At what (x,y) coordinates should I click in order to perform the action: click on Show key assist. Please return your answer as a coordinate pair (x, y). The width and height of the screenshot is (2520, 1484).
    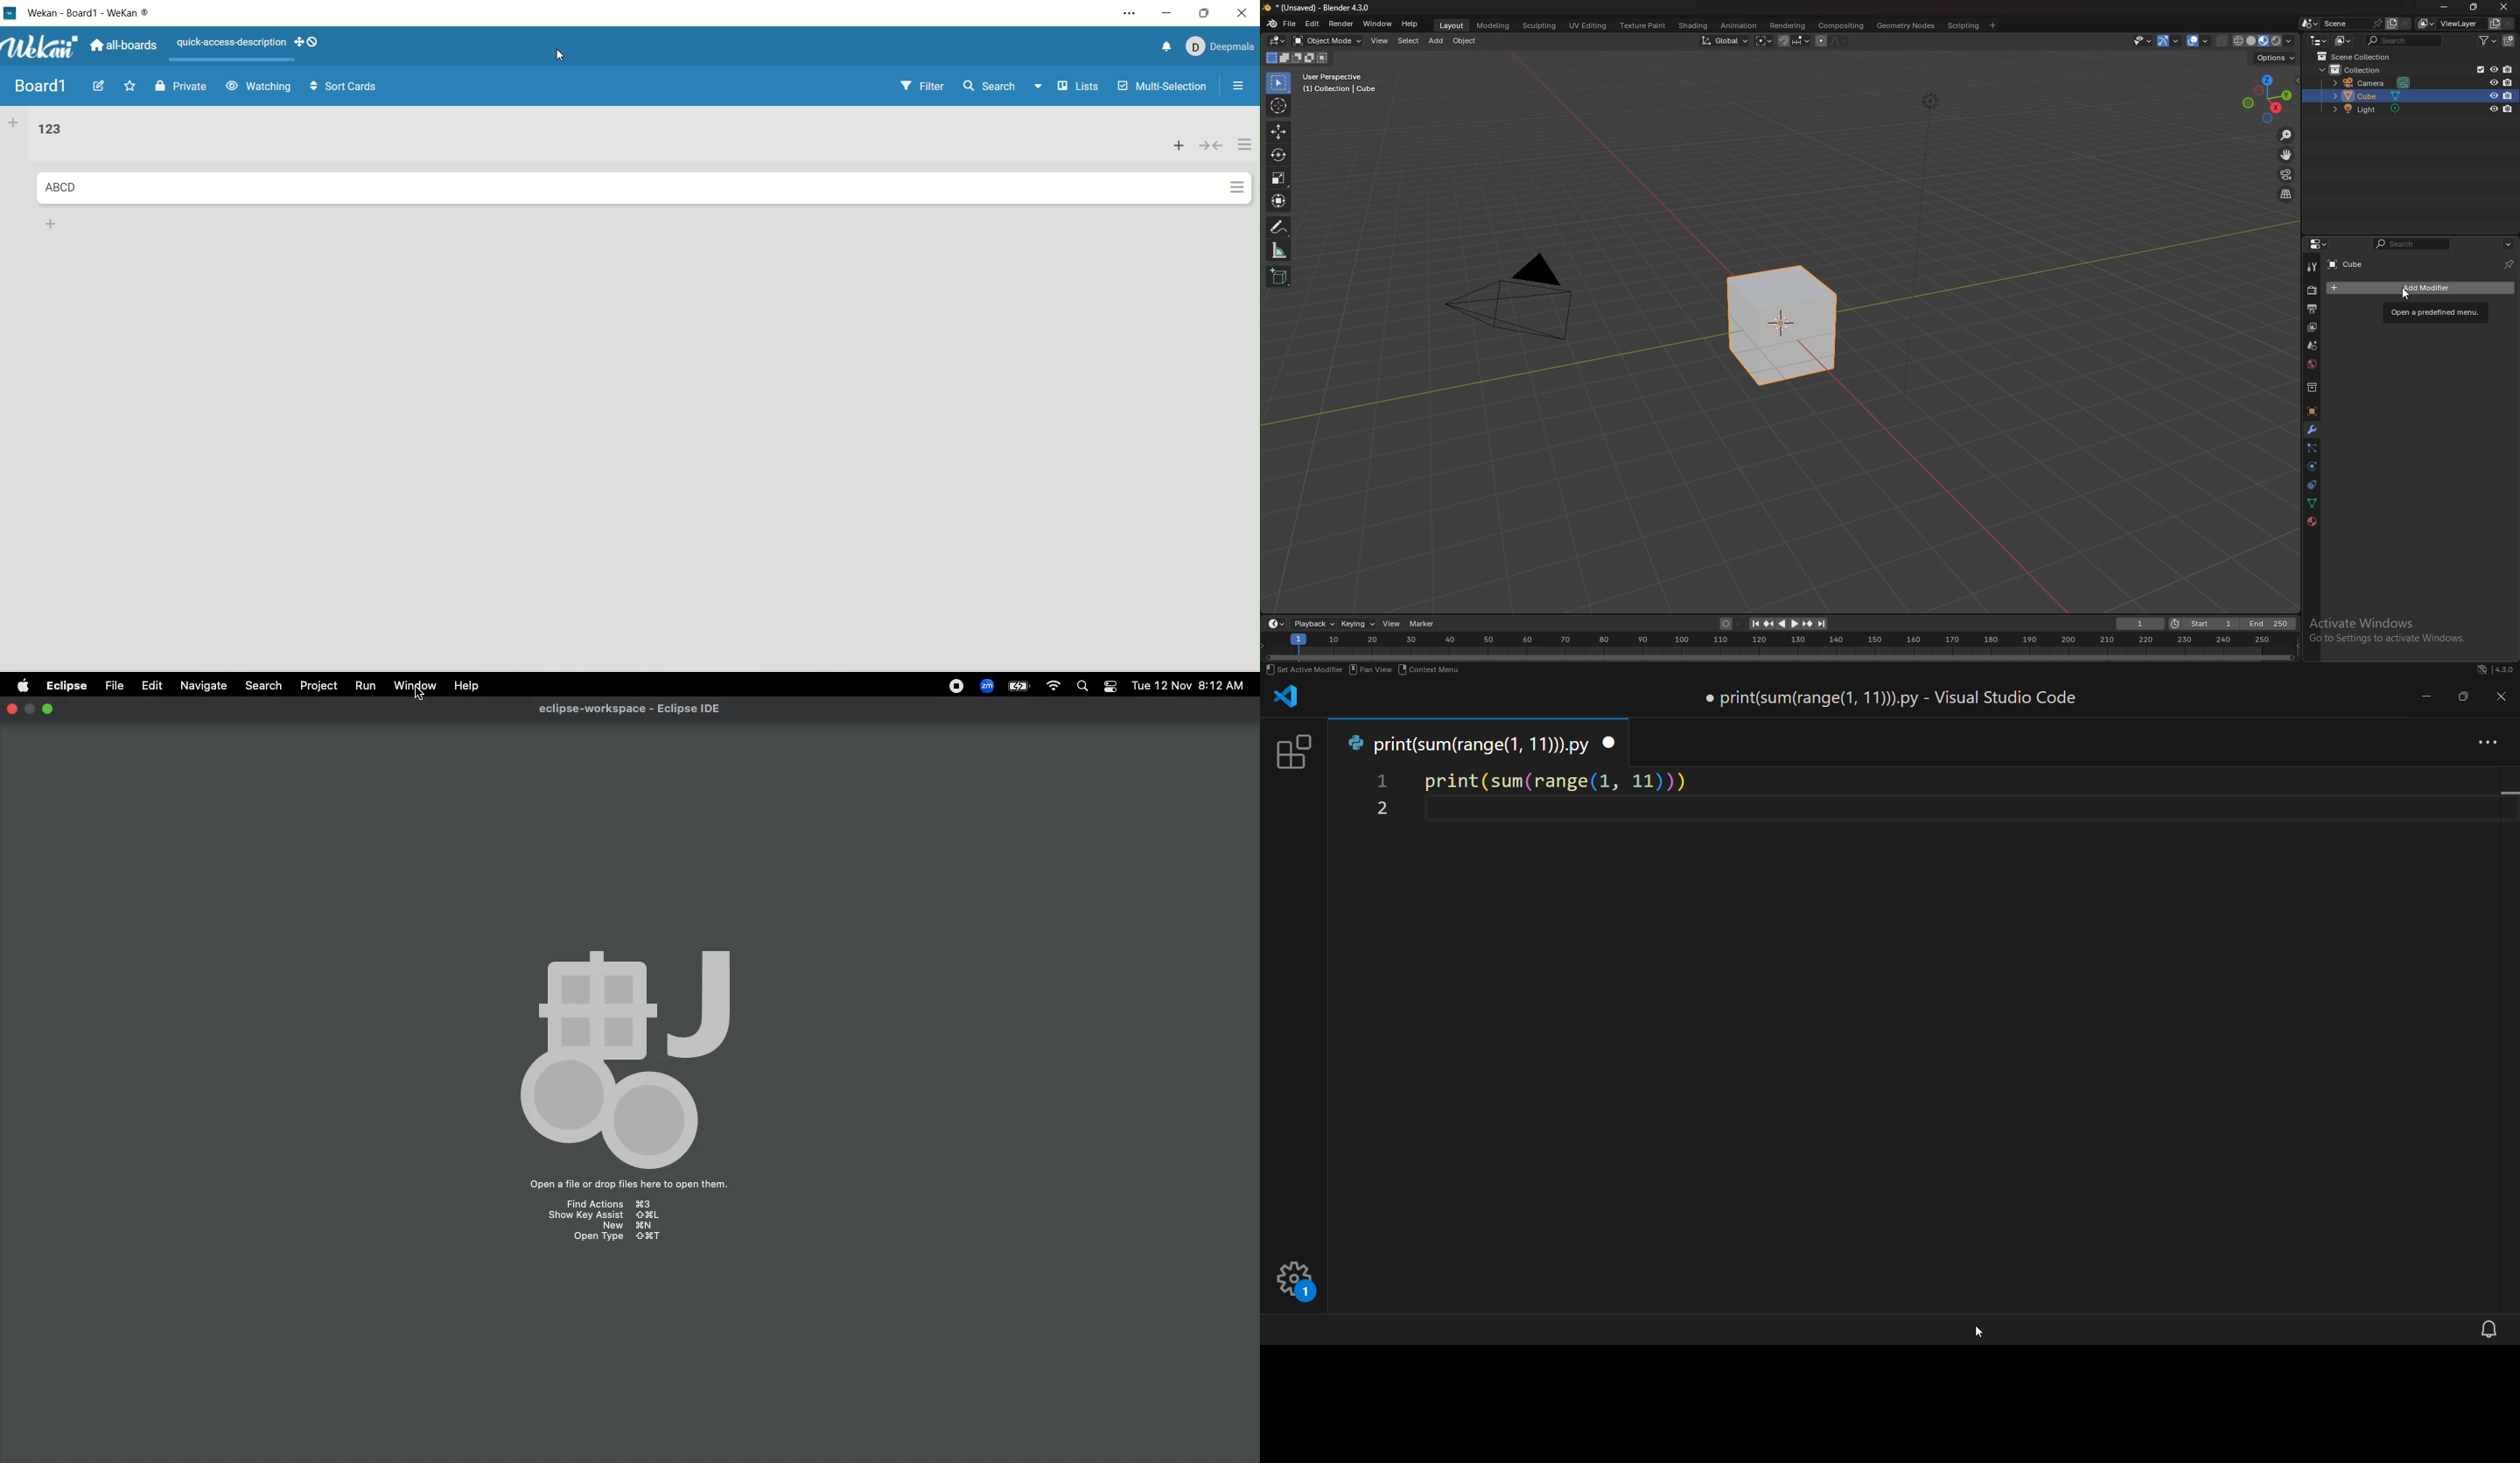
    Looking at the image, I should click on (603, 1214).